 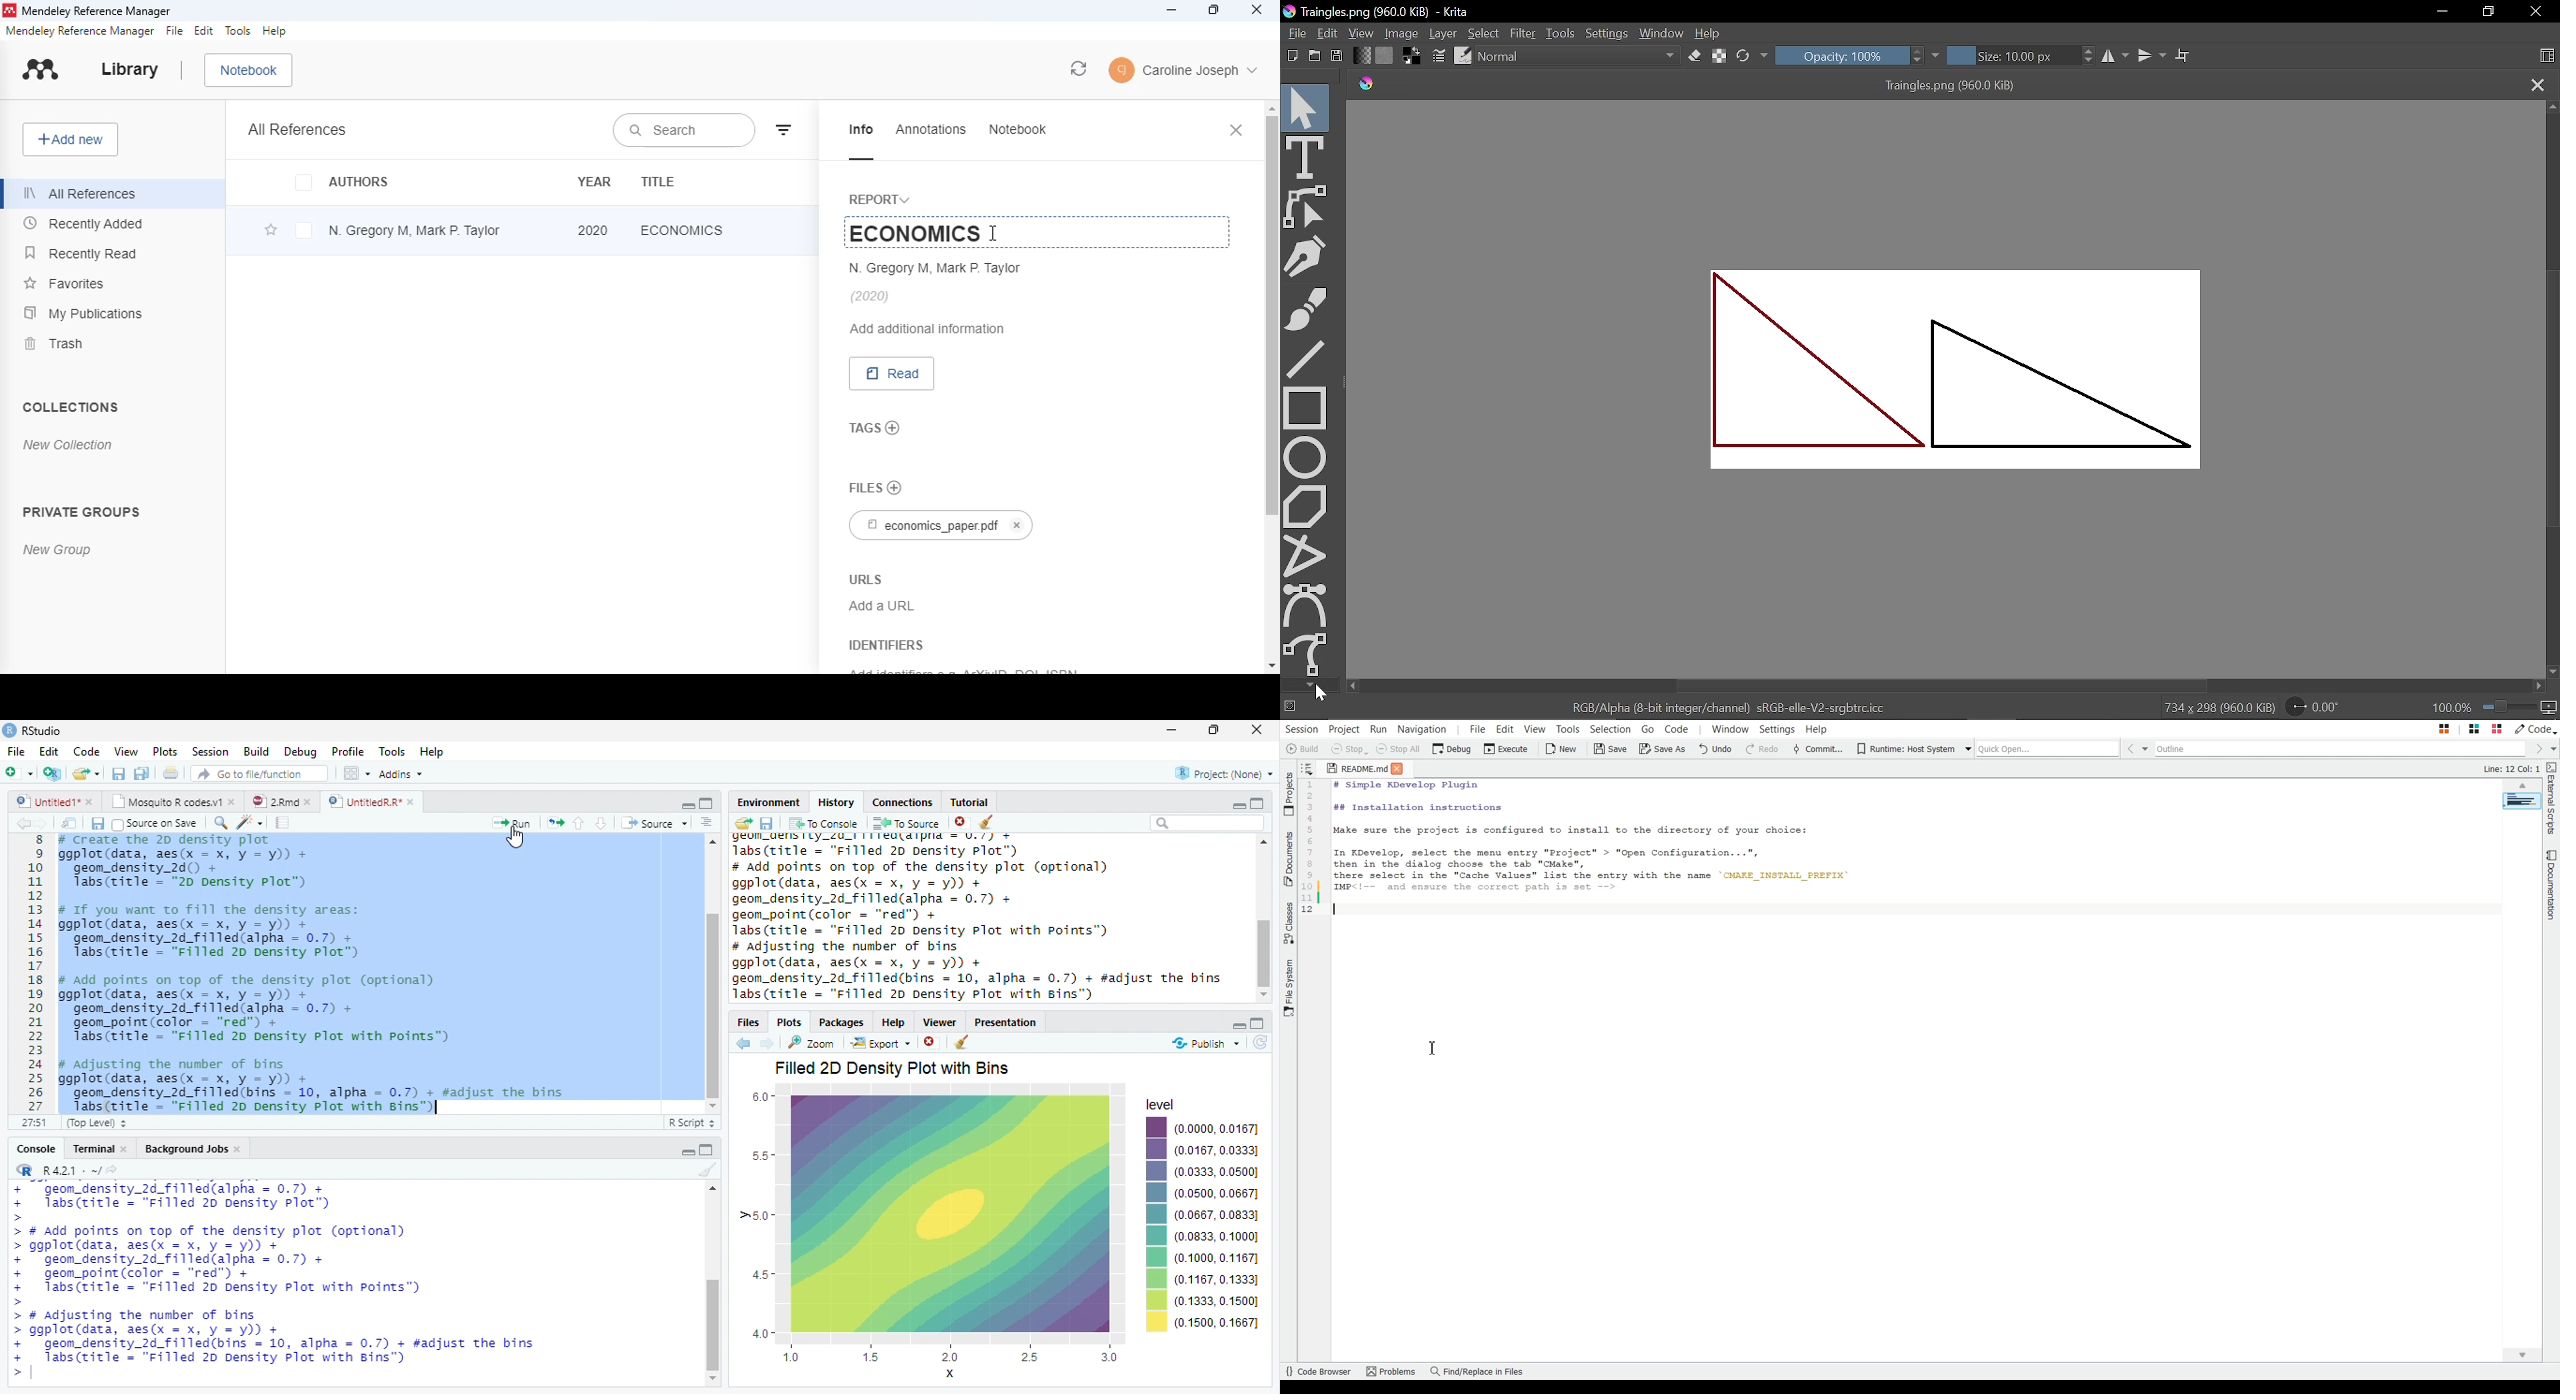 What do you see at coordinates (2552, 106) in the screenshot?
I see `Move up` at bounding box center [2552, 106].